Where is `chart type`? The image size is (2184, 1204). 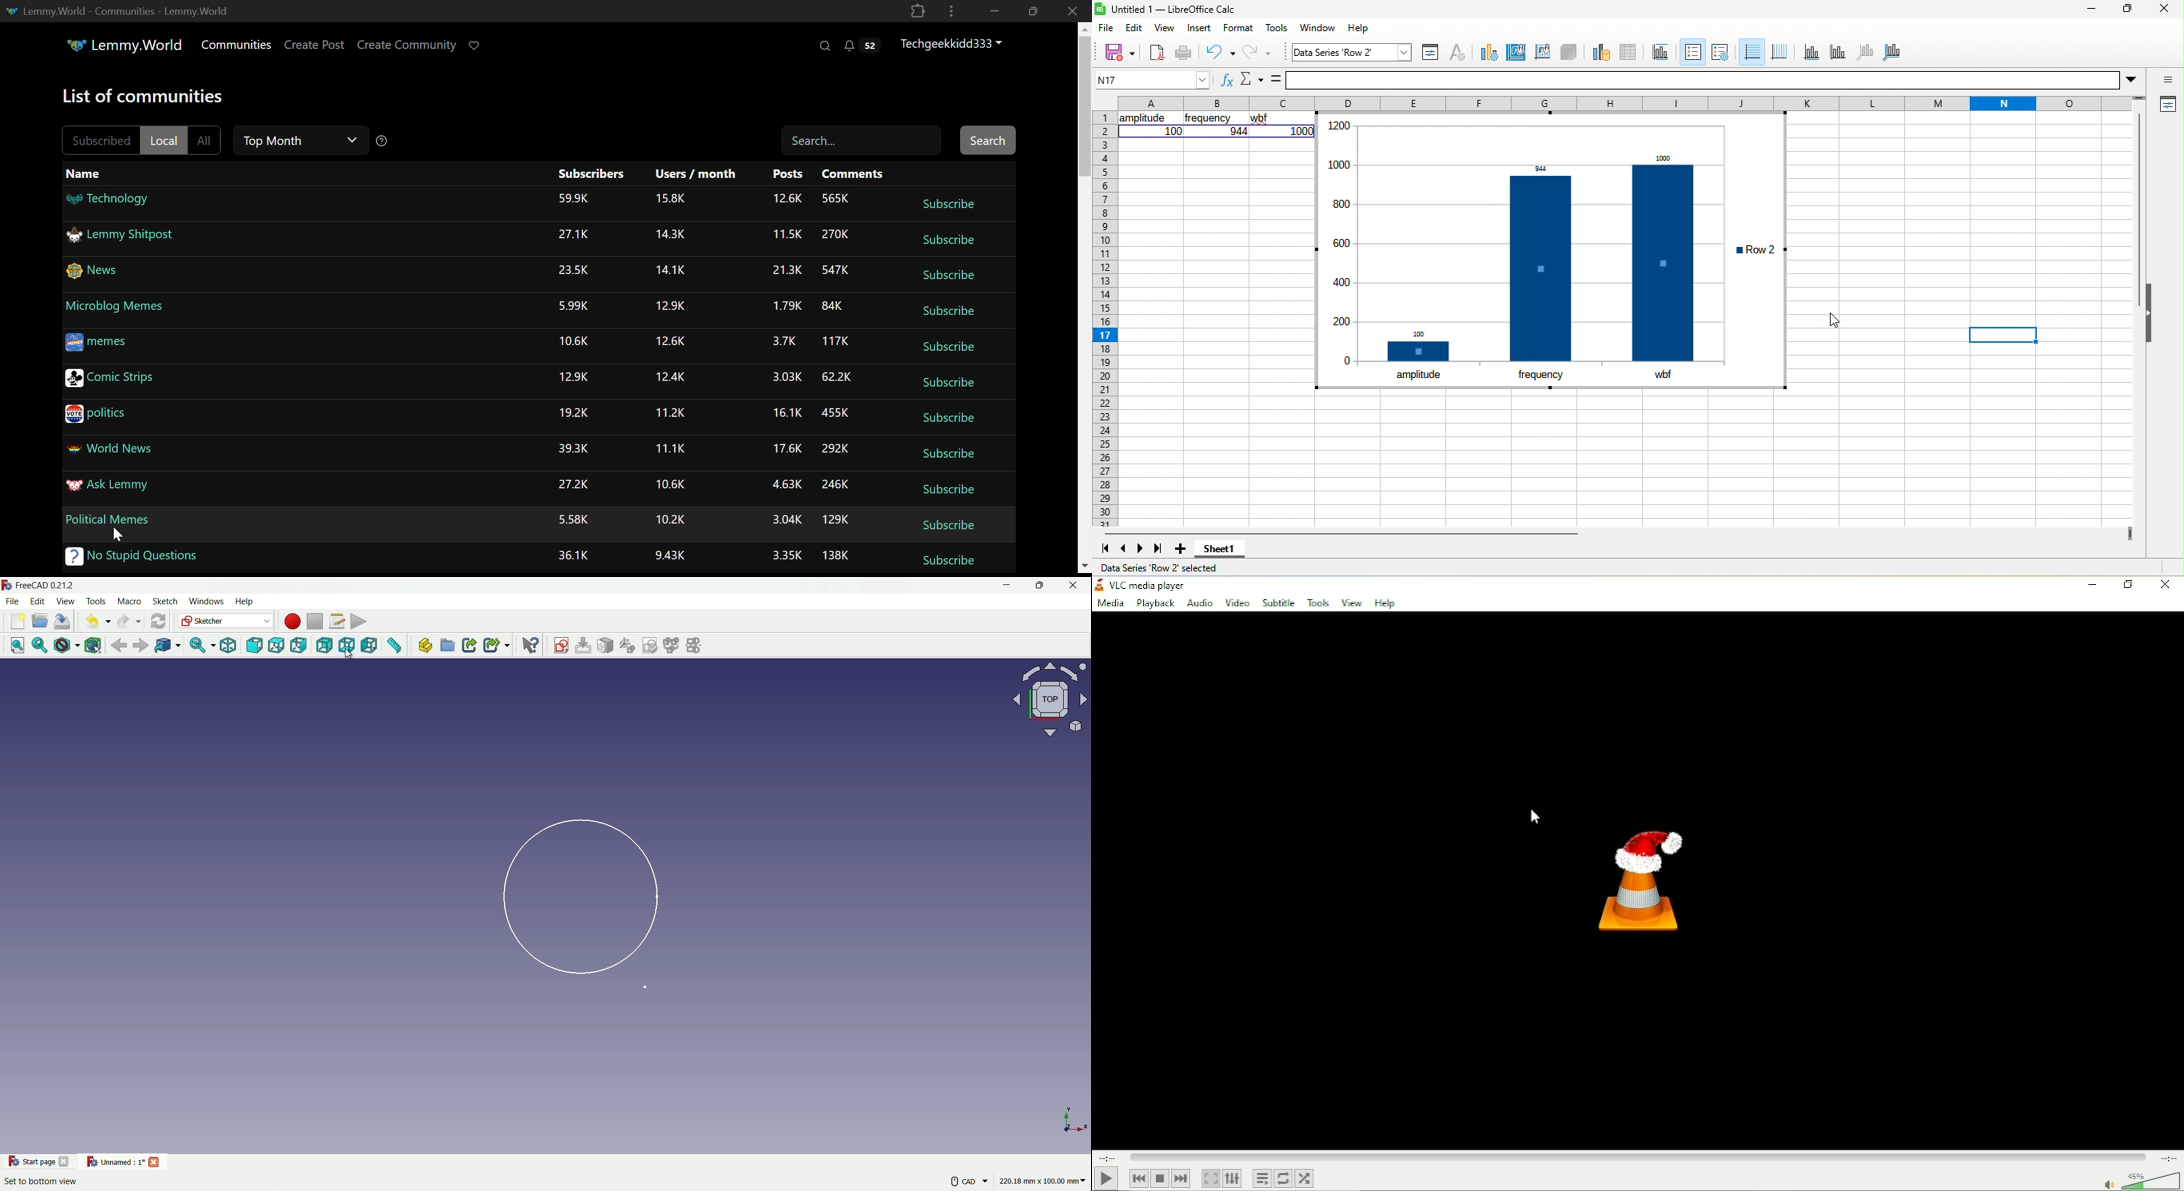 chart type is located at coordinates (1488, 54).